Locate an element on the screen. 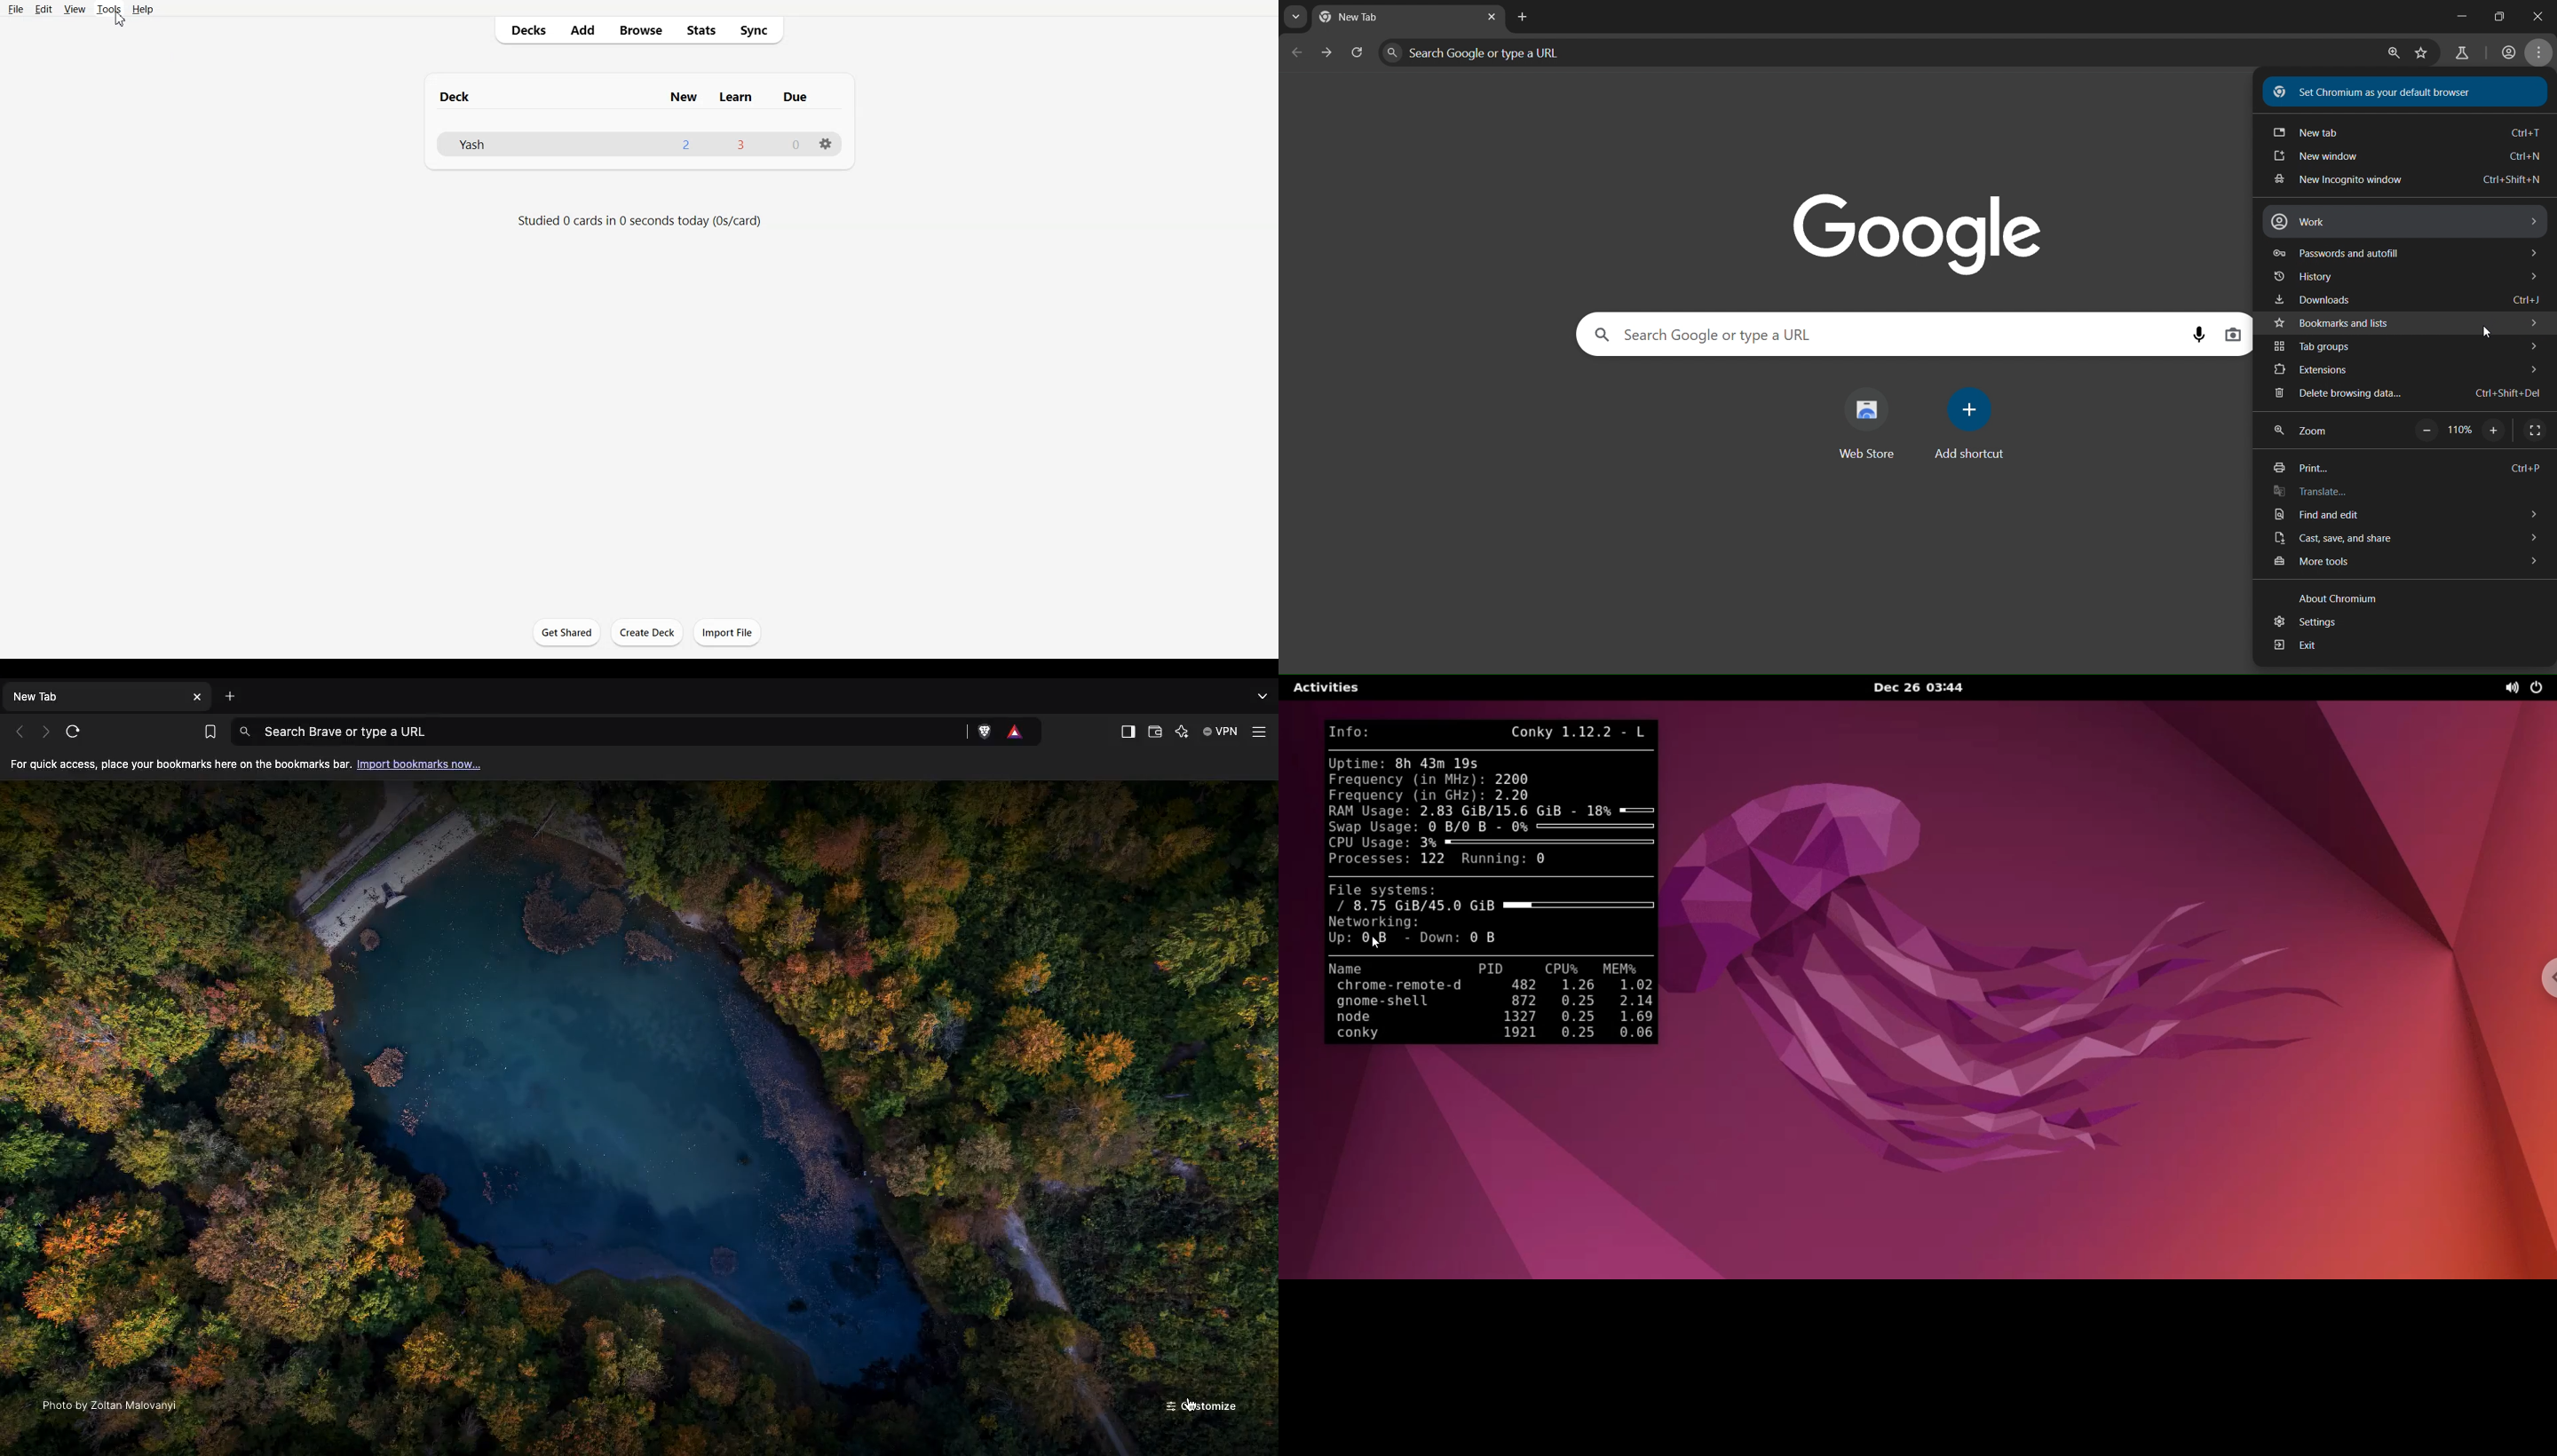 Image resolution: width=2576 pixels, height=1456 pixels. cursor is located at coordinates (2480, 334).